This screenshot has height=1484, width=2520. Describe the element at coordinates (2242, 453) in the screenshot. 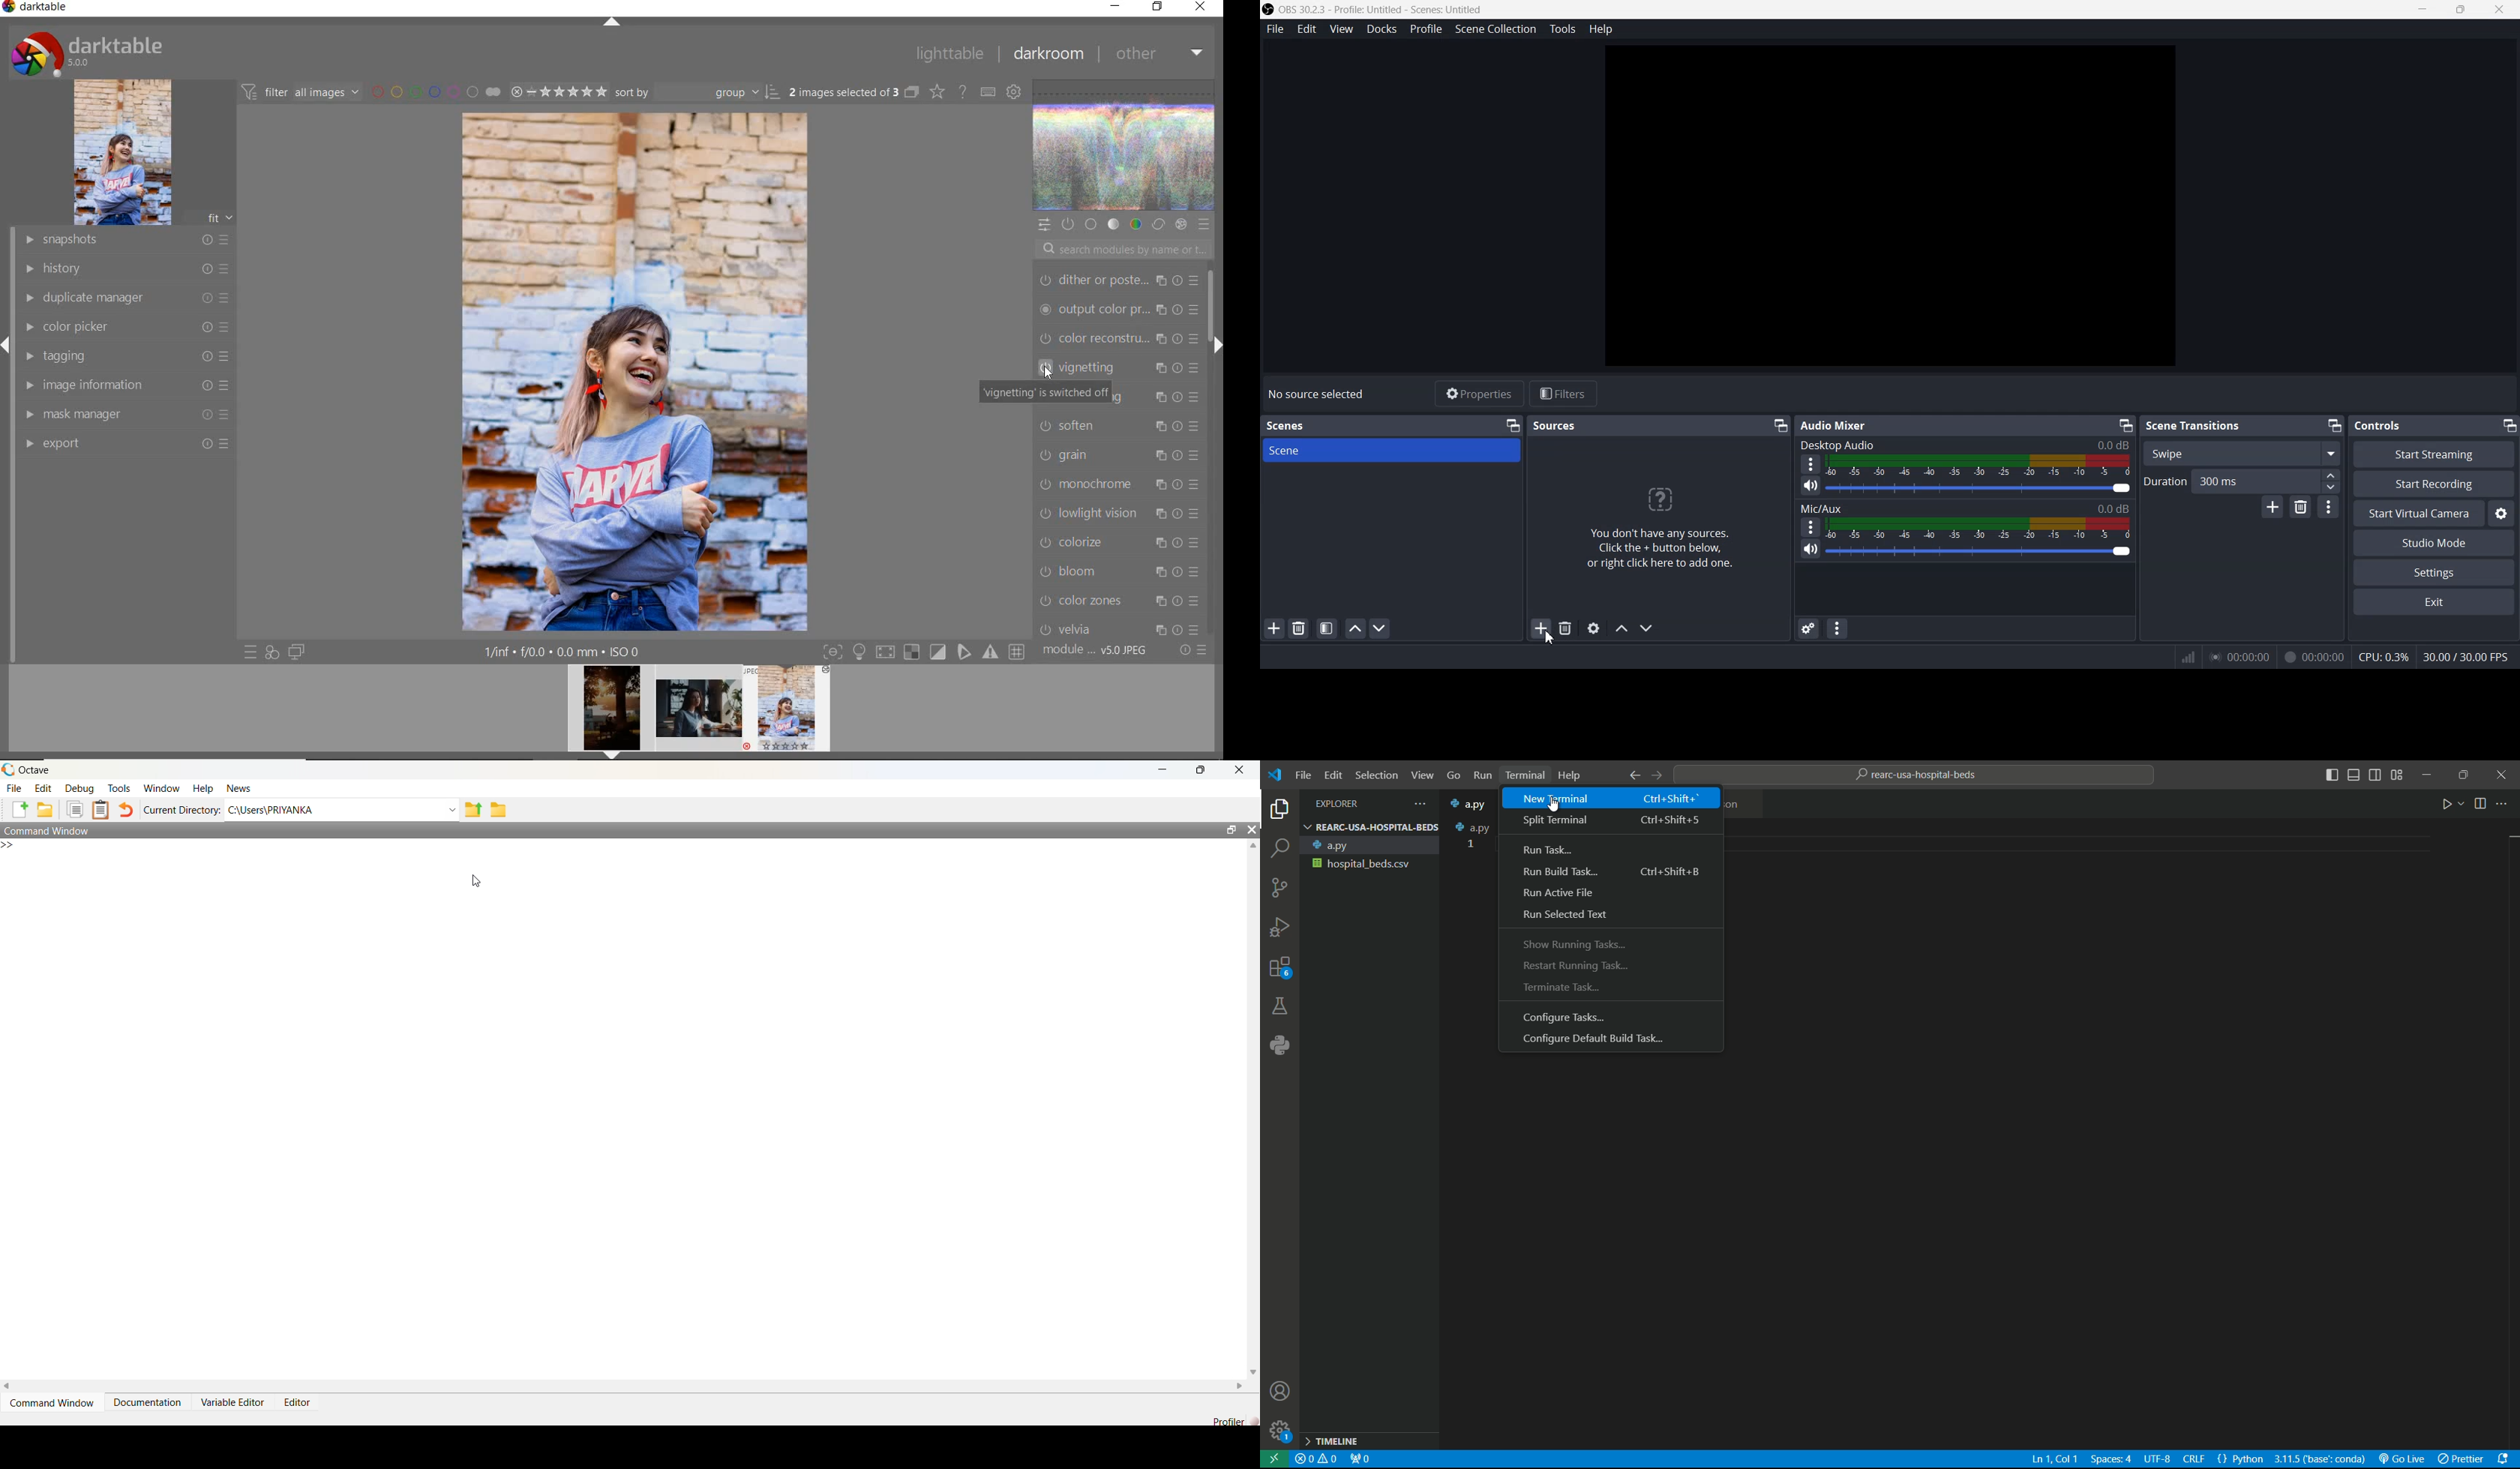

I see `Swipe` at that location.